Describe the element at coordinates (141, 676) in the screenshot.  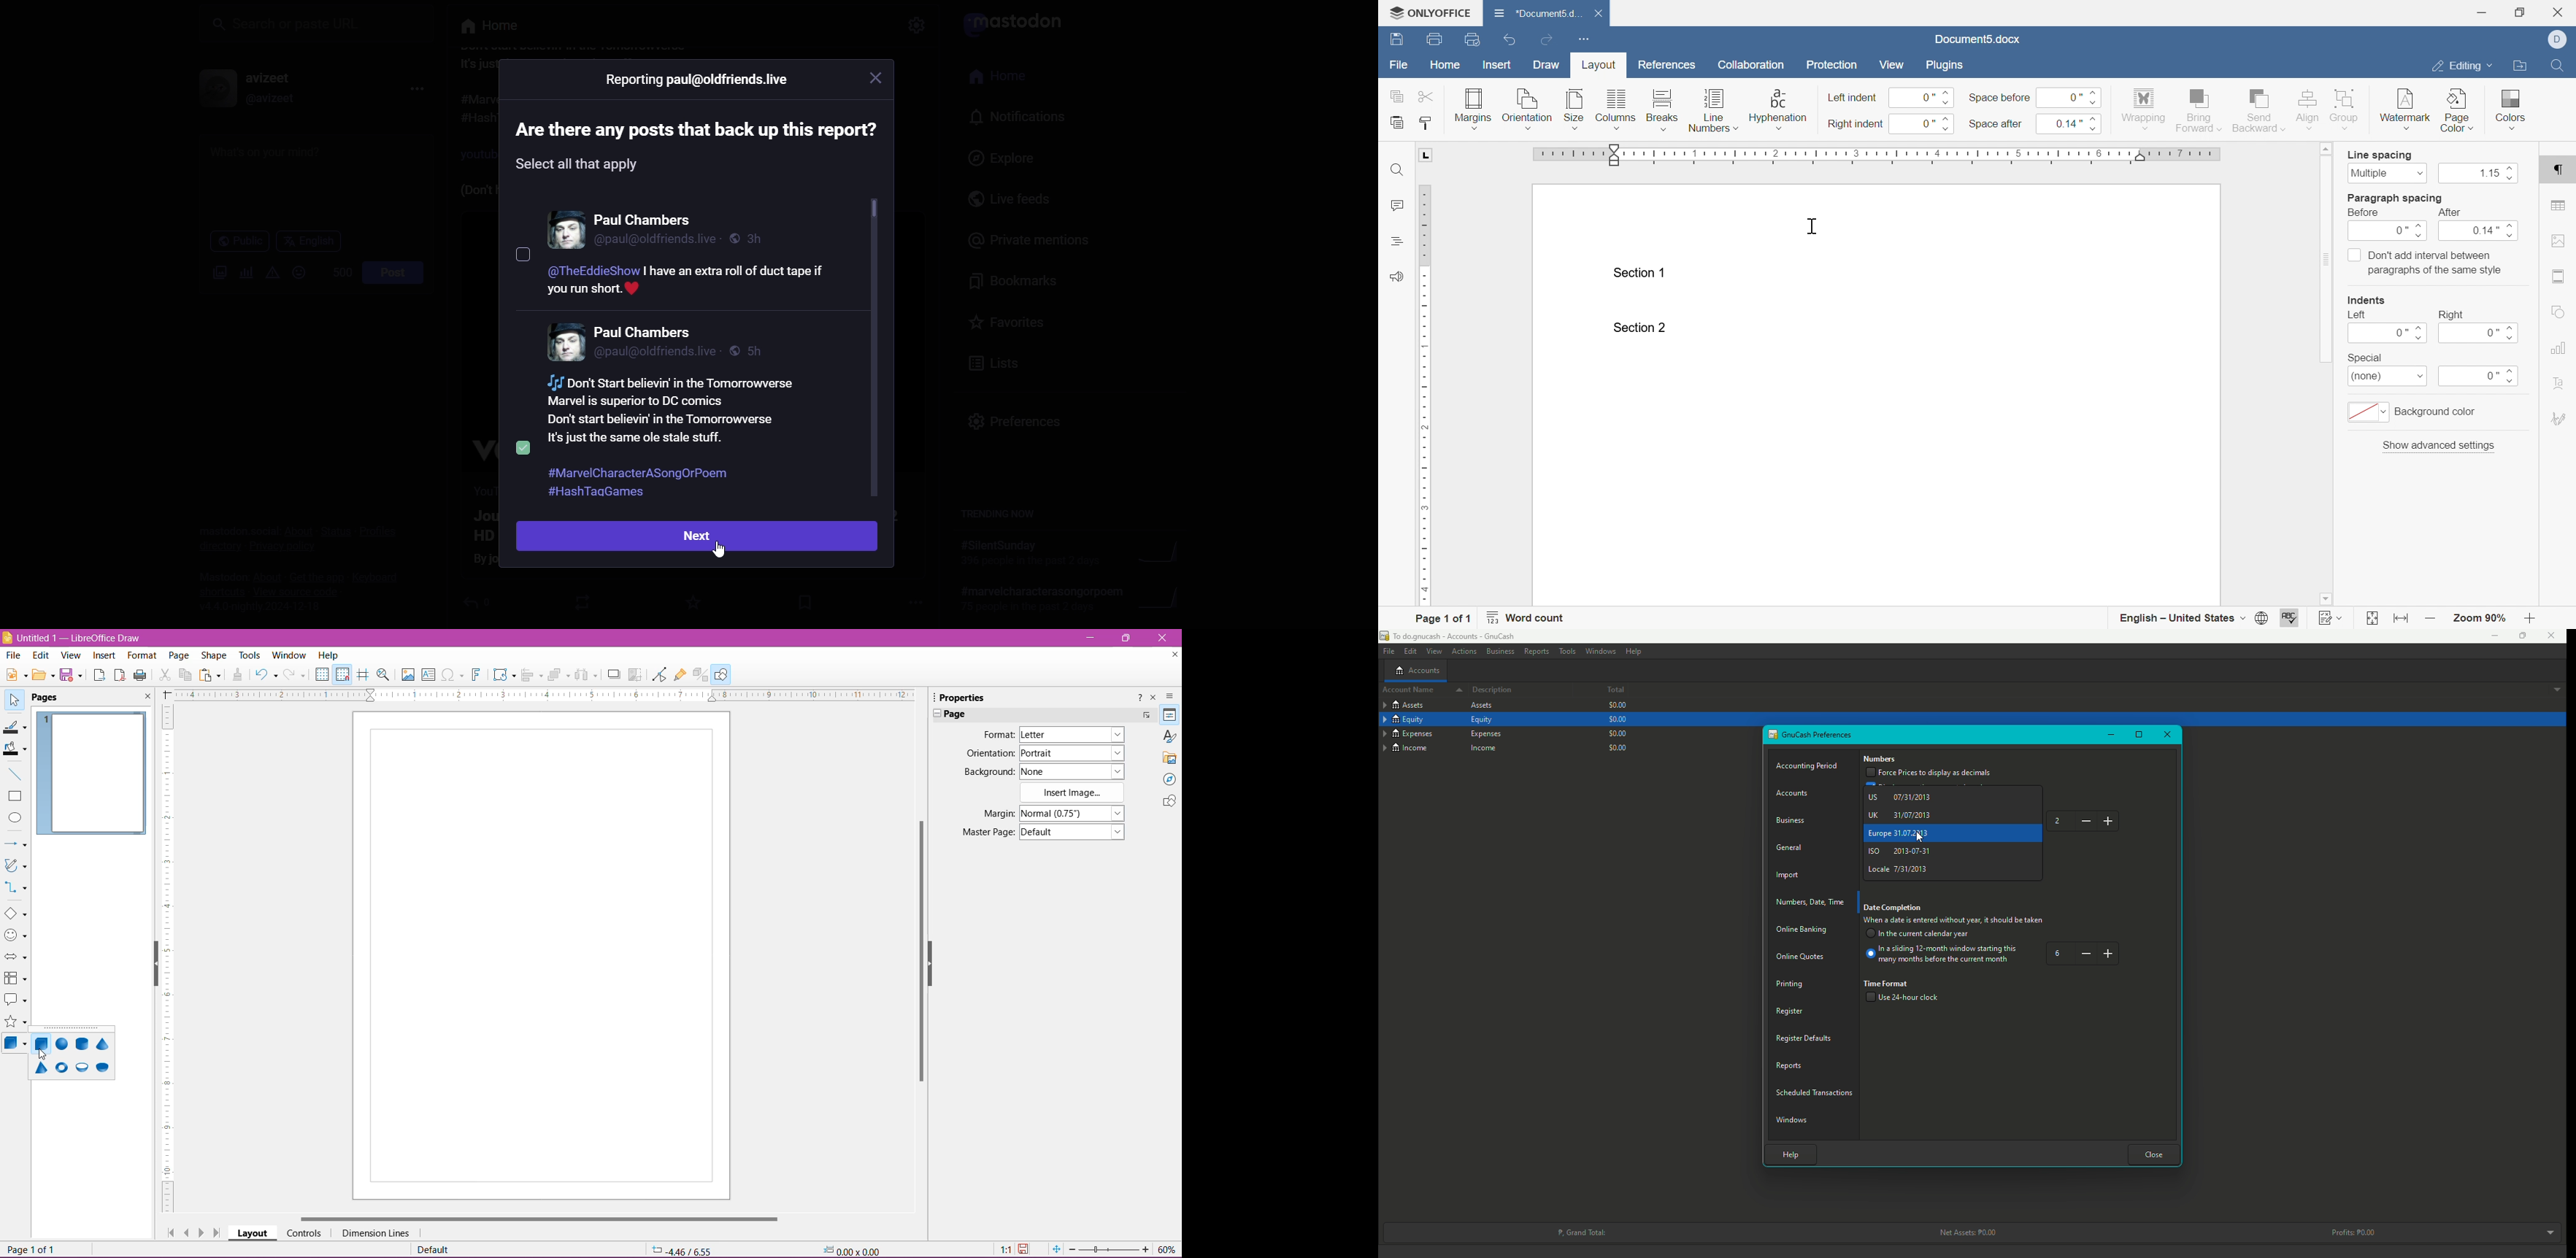
I see `Print` at that location.